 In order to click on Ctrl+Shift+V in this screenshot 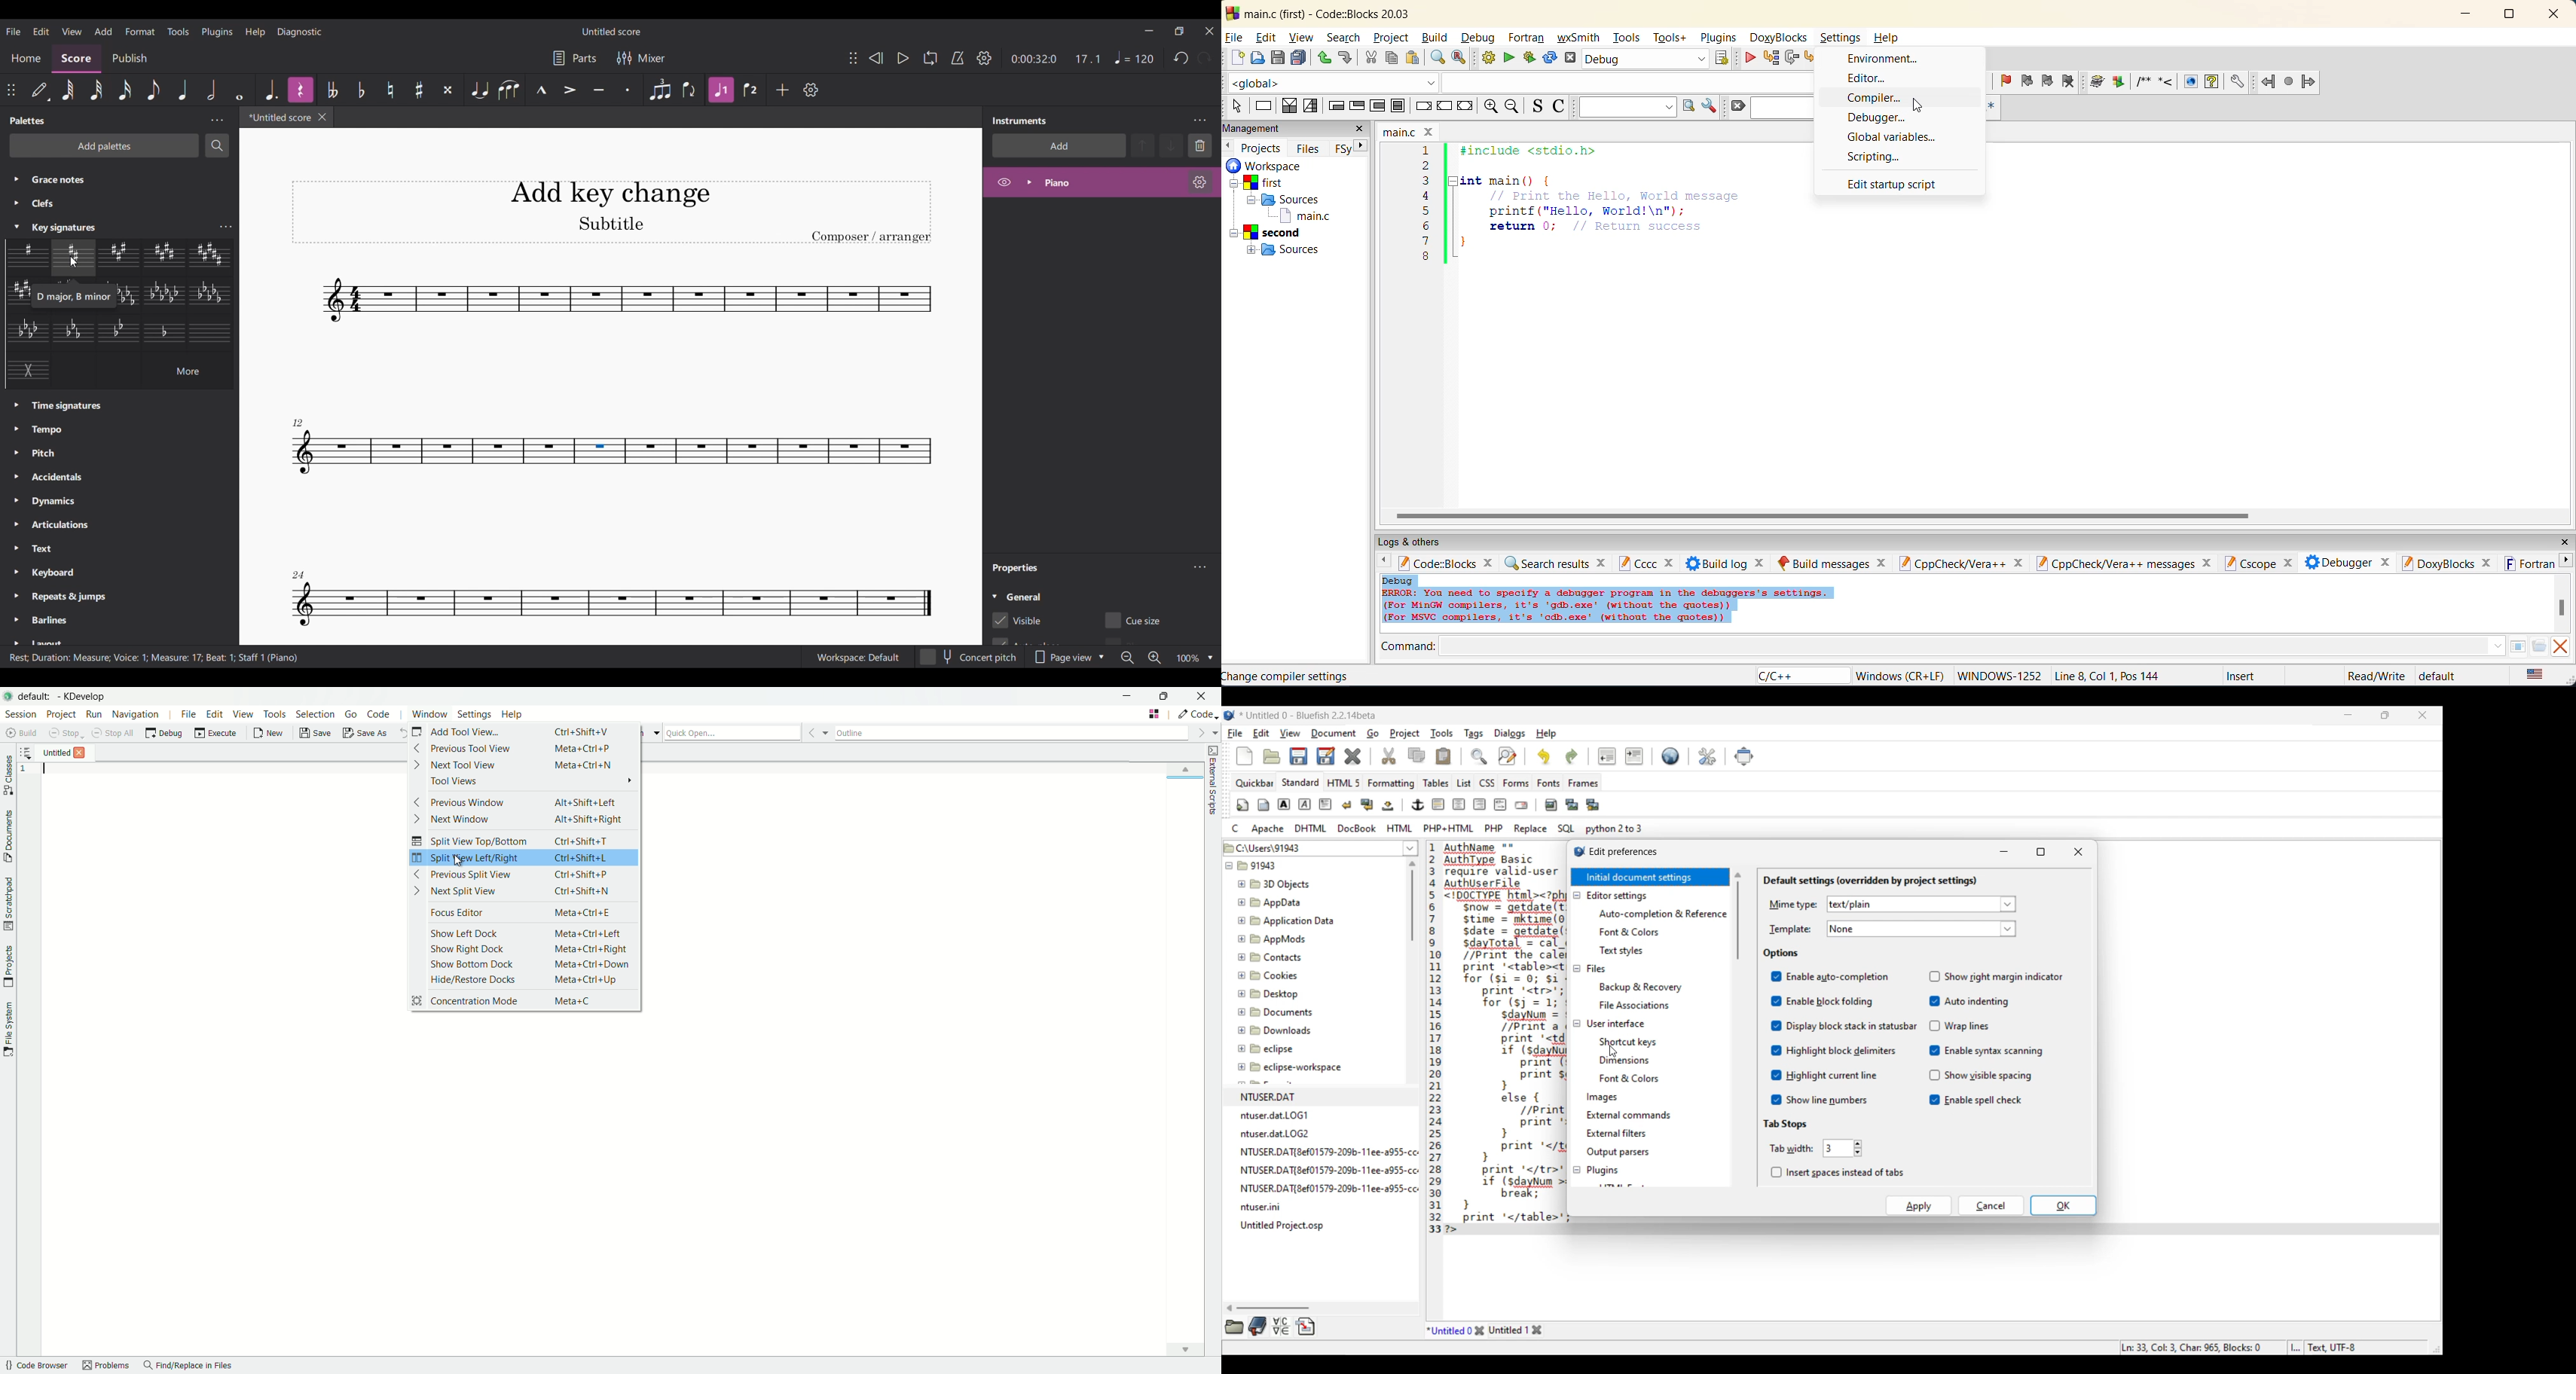, I will do `click(588, 730)`.